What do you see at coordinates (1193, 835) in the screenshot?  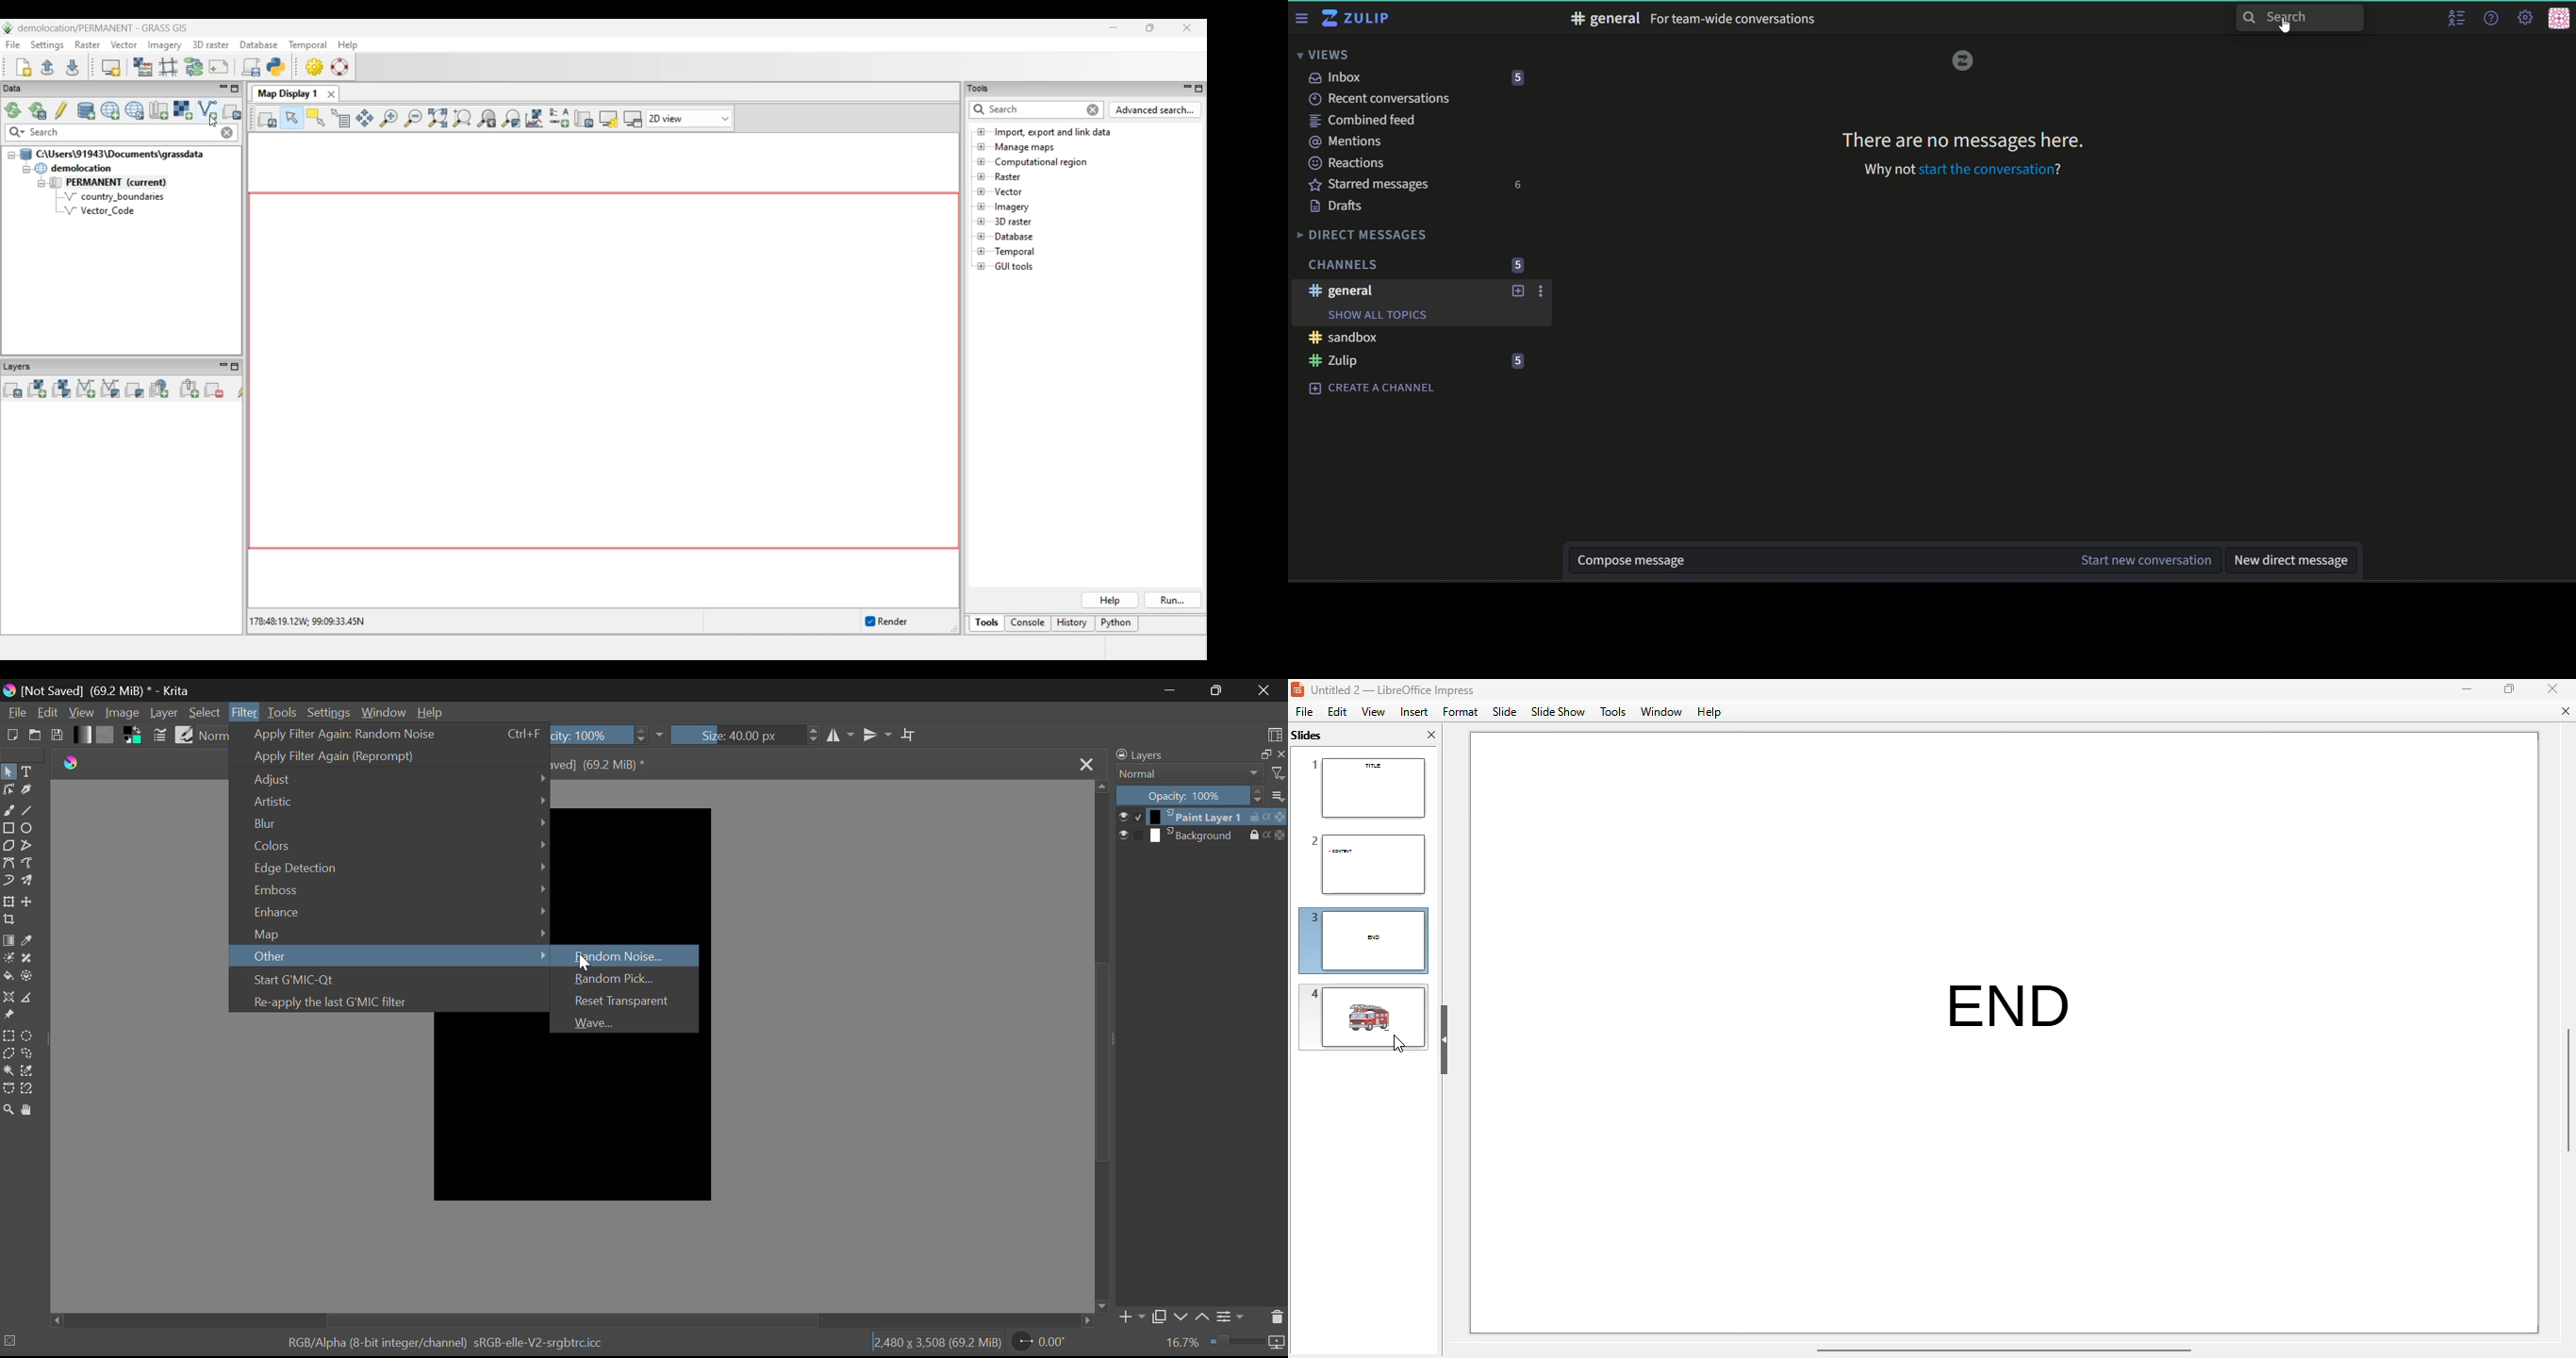 I see `background` at bounding box center [1193, 835].